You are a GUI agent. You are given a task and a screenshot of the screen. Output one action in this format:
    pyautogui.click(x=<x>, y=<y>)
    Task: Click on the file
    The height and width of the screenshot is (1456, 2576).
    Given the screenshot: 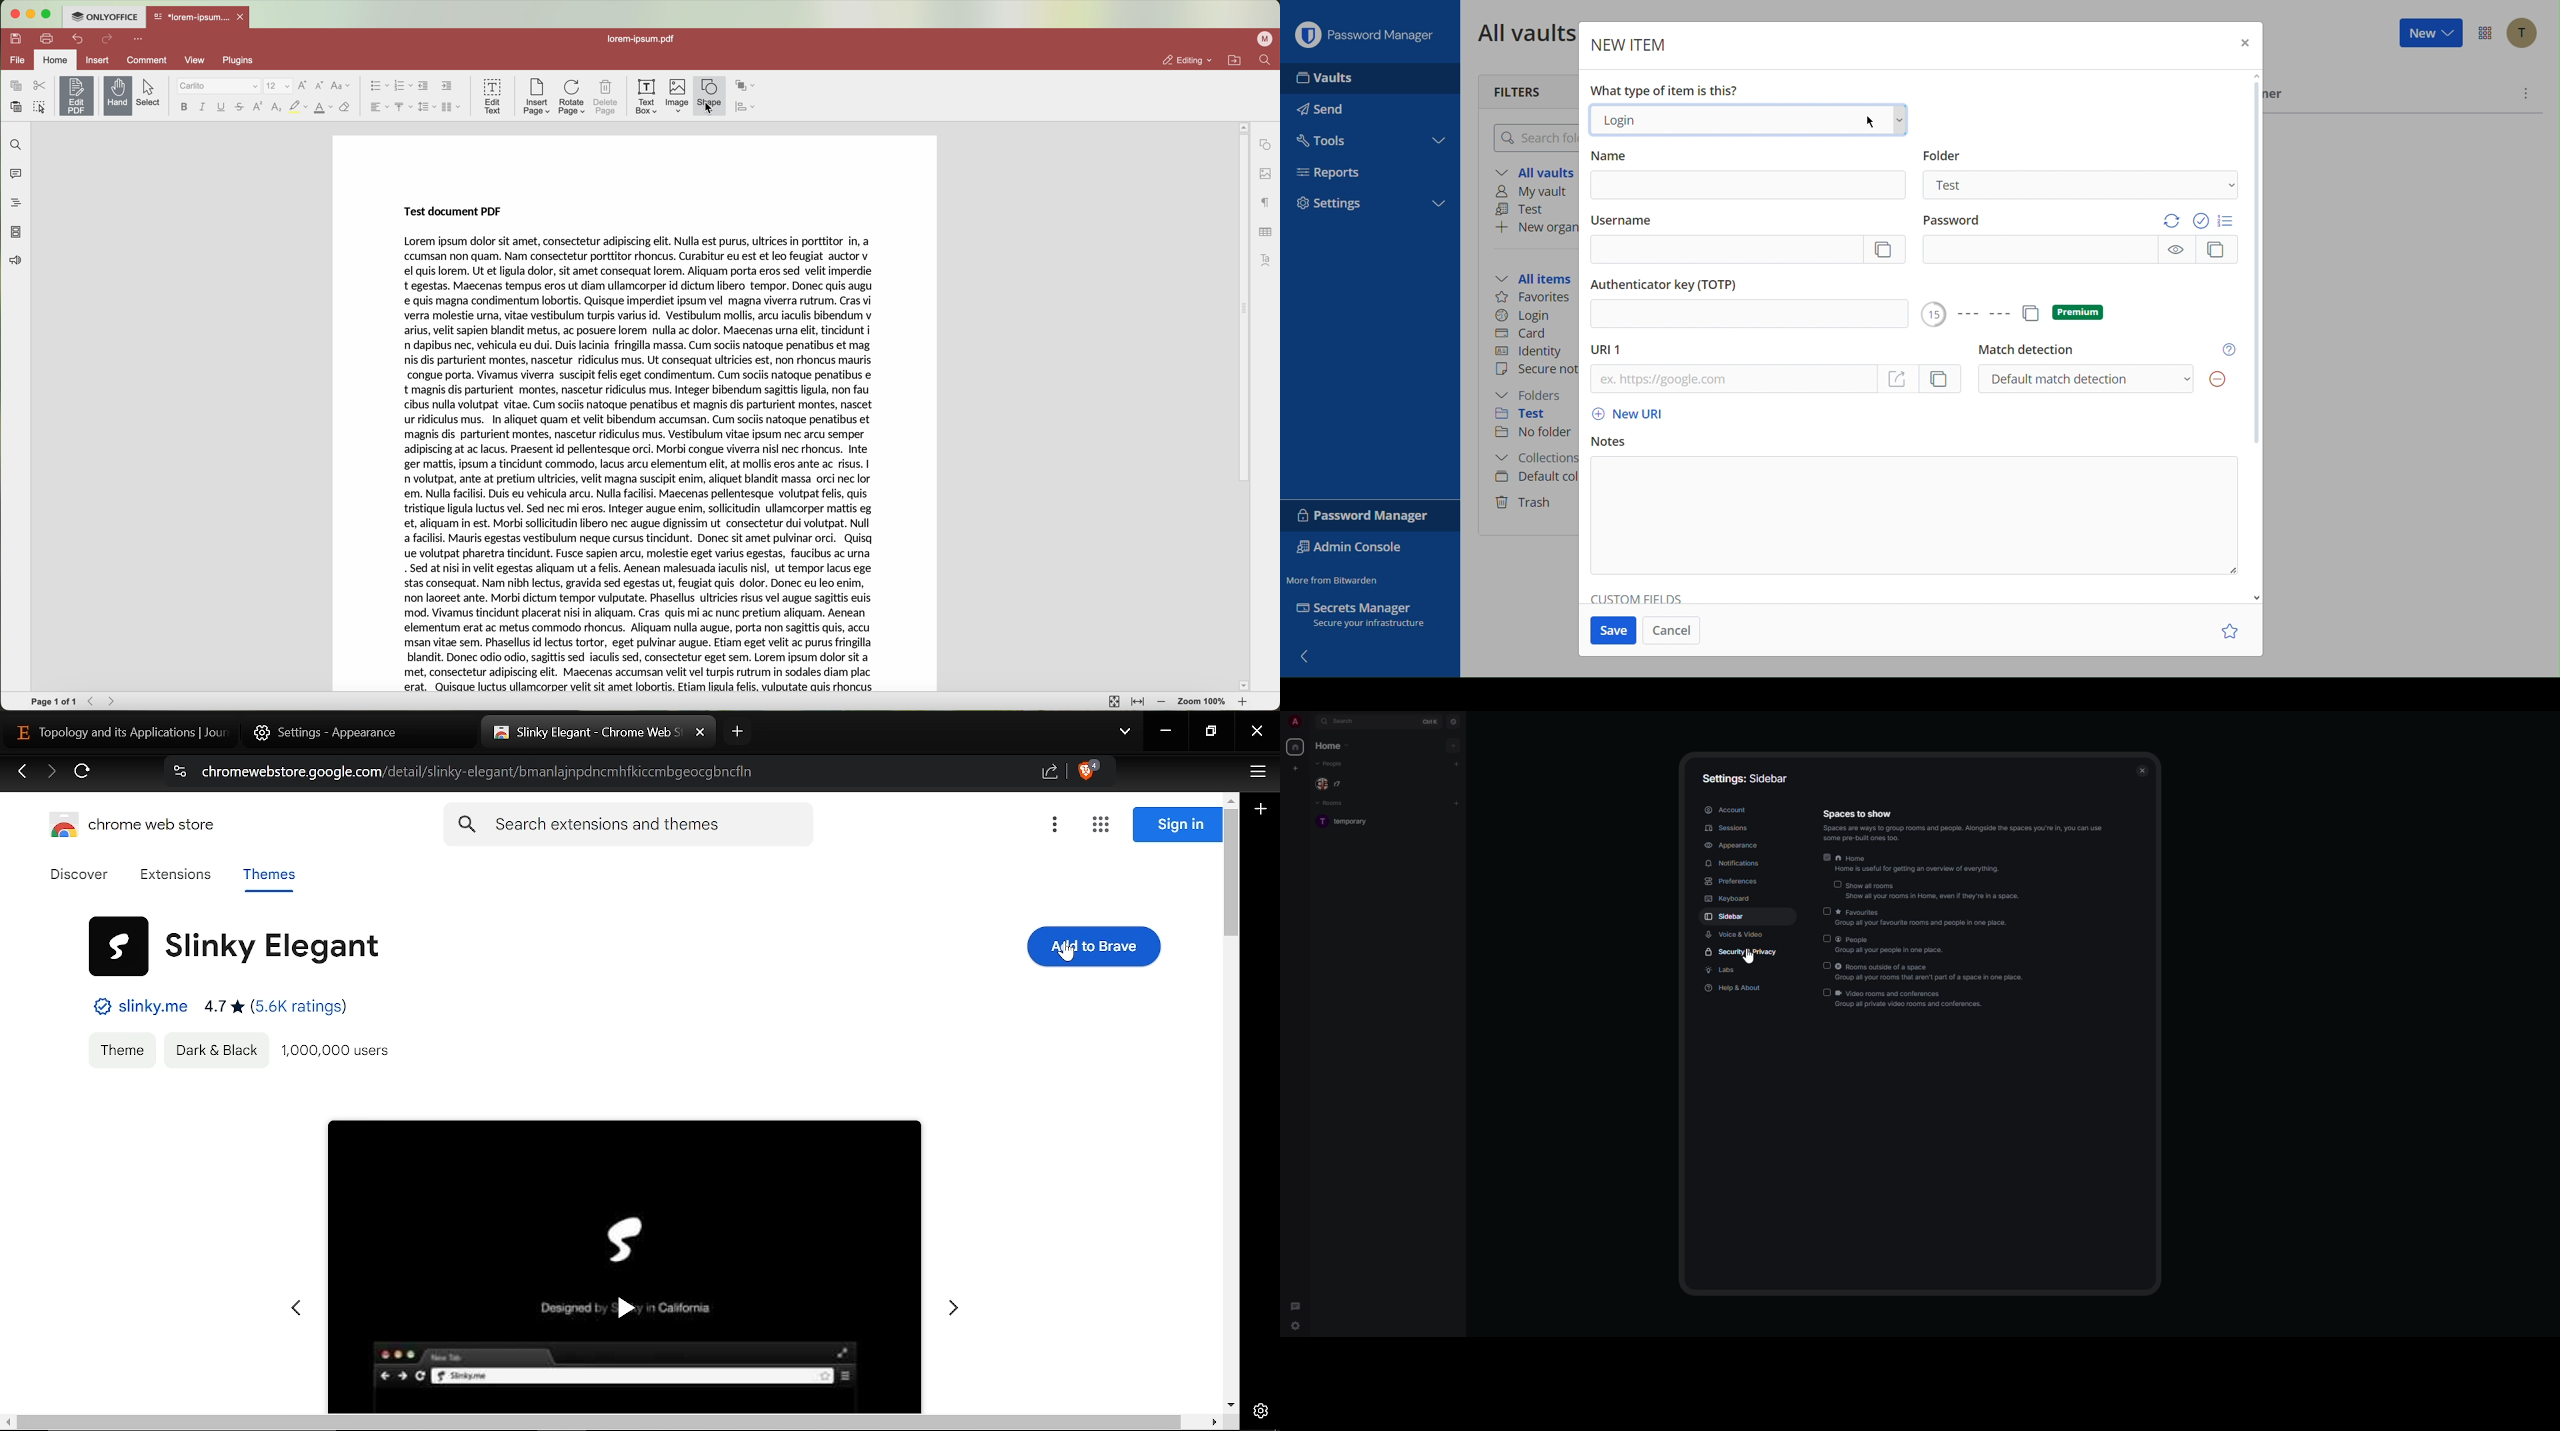 What is the action you would take?
    pyautogui.click(x=17, y=60)
    